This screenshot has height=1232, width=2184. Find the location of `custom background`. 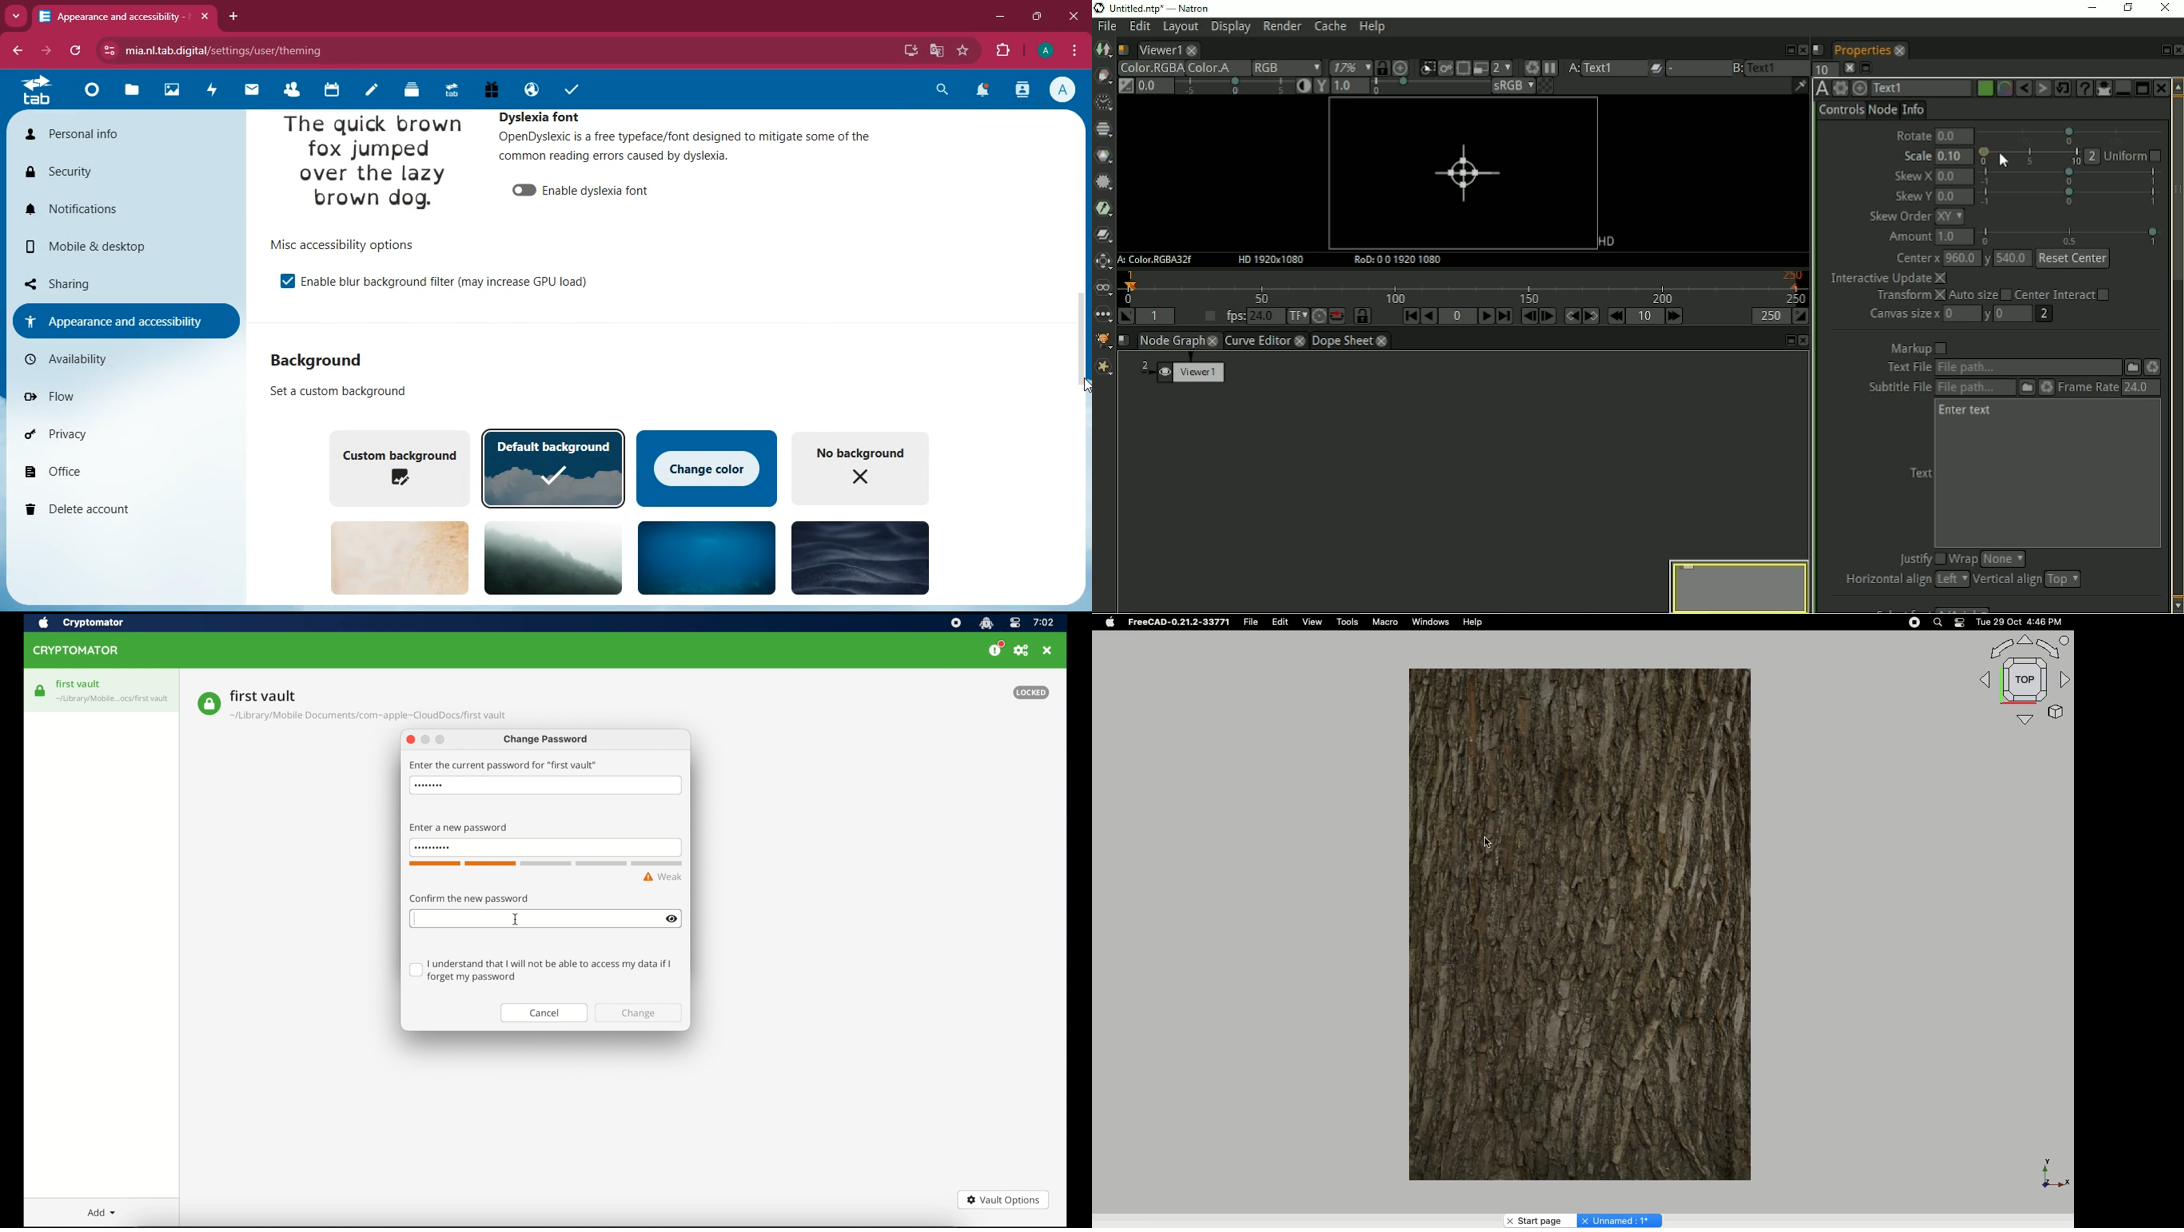

custom background is located at coordinates (397, 467).